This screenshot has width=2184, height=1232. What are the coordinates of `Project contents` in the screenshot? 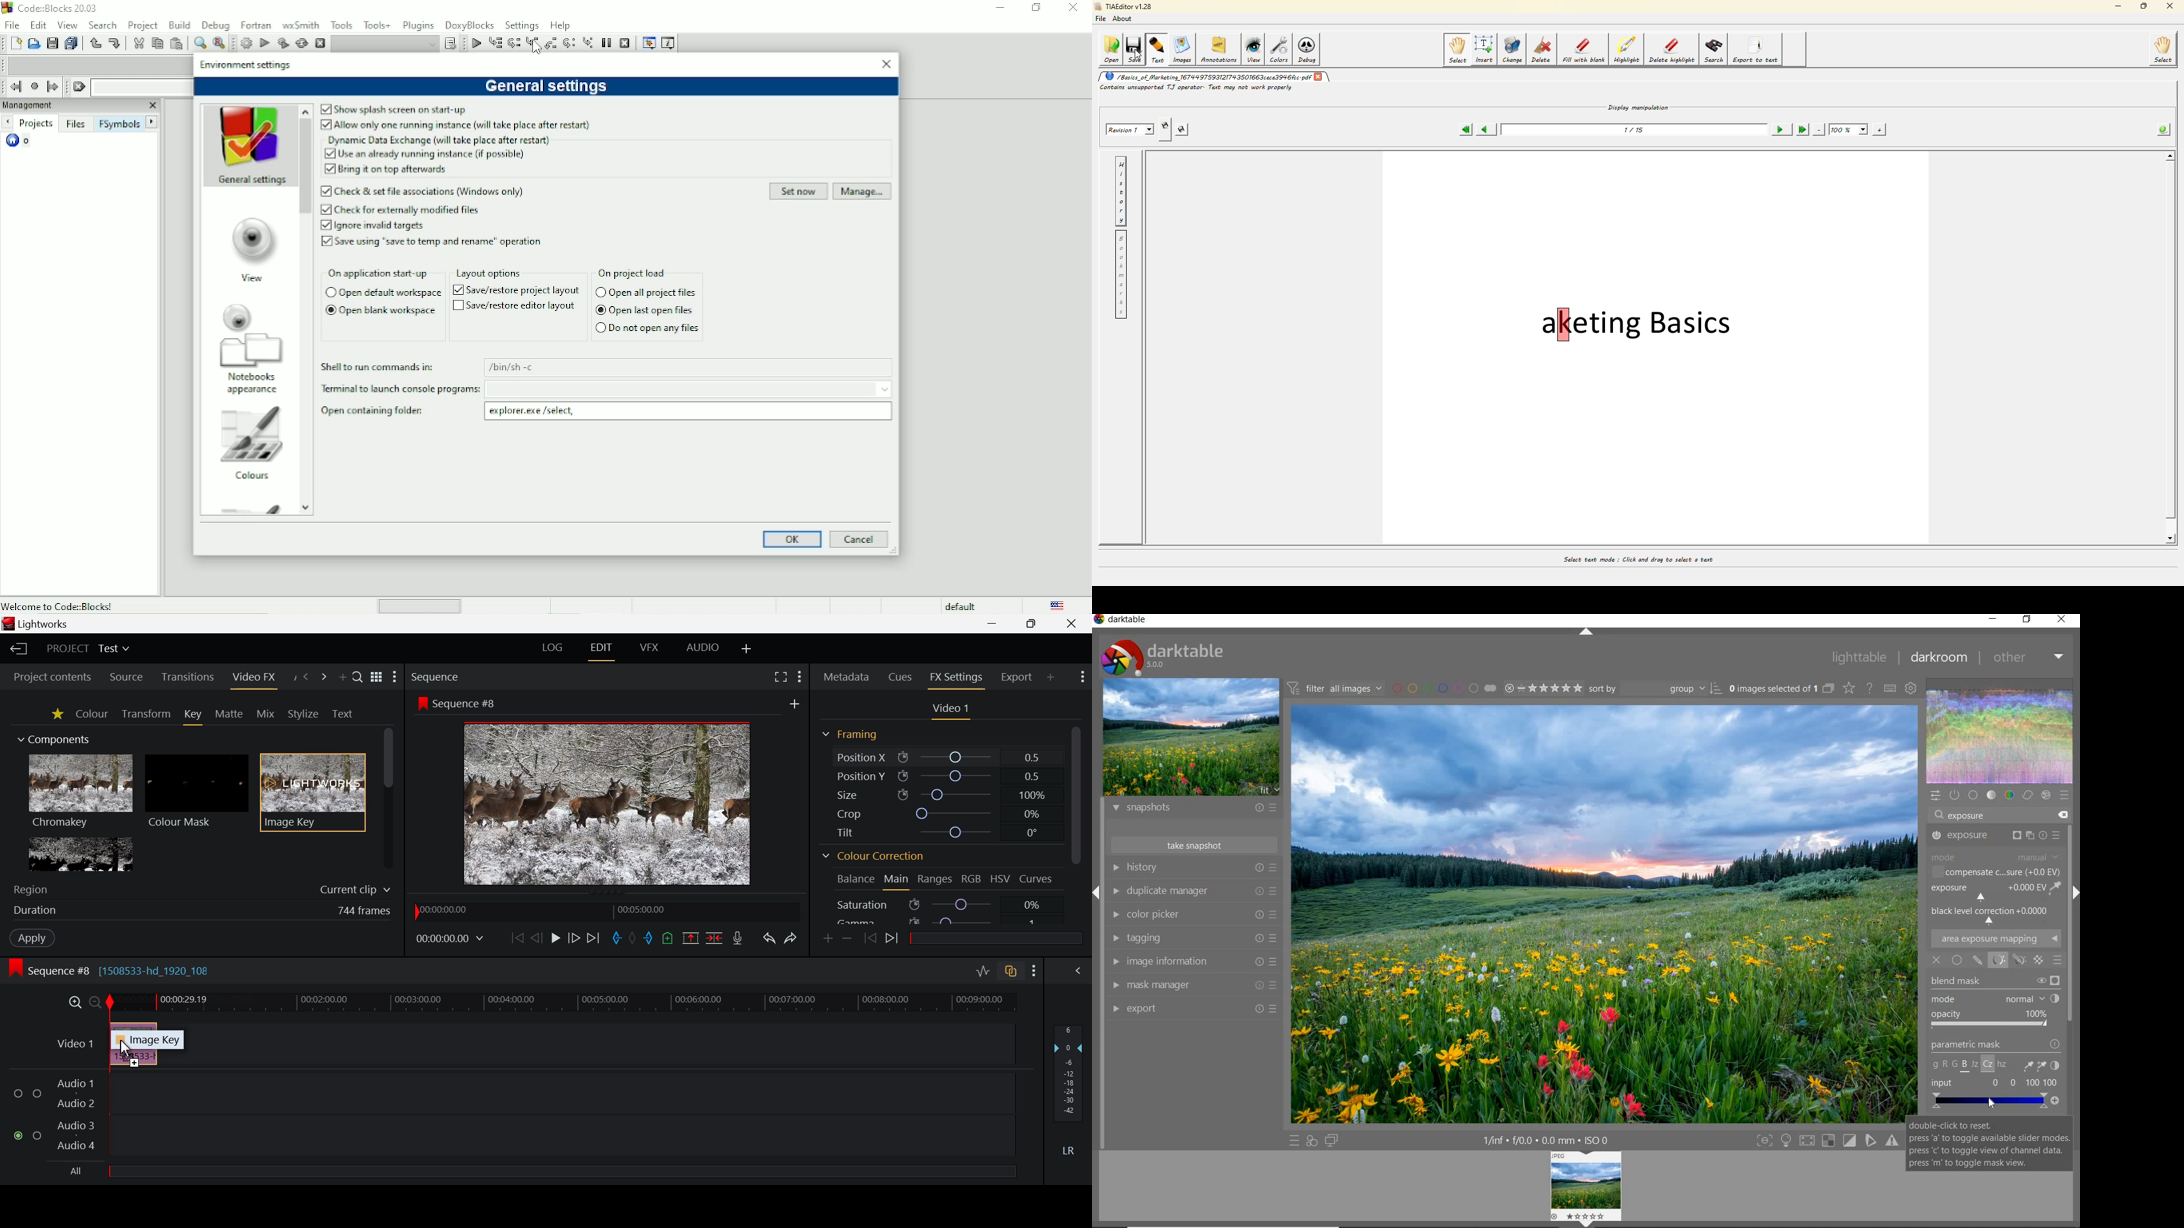 It's located at (47, 675).